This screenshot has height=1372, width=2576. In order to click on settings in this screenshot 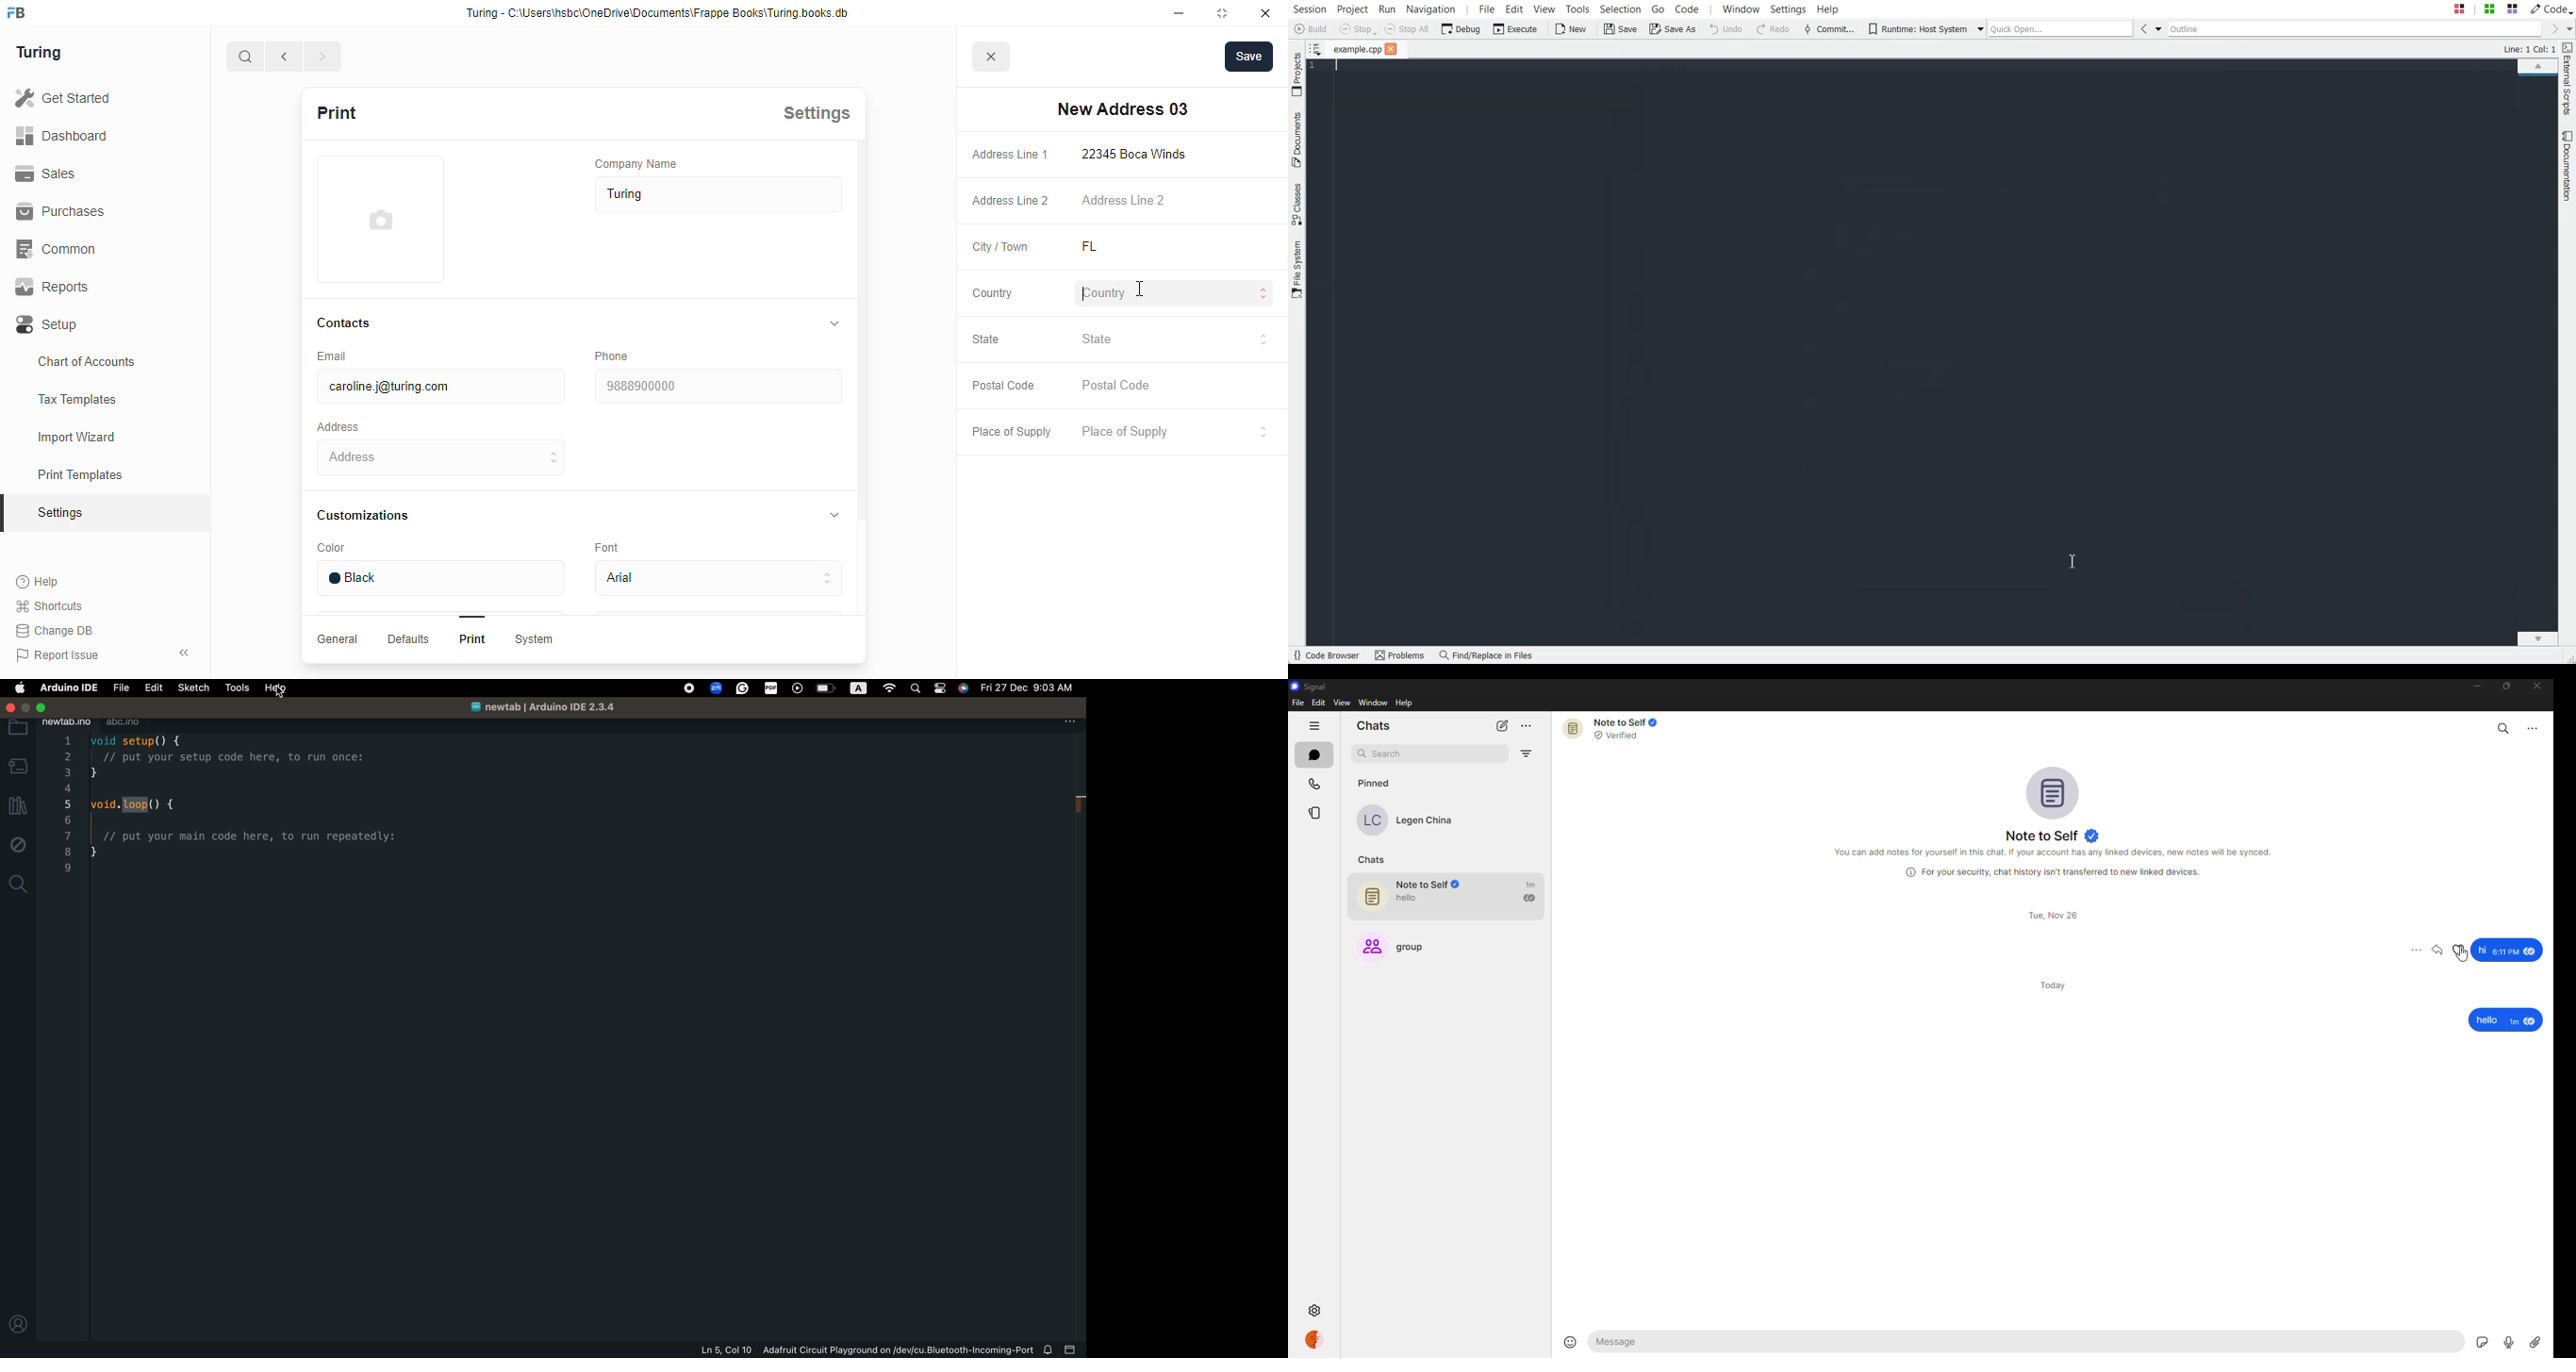, I will do `click(62, 514)`.